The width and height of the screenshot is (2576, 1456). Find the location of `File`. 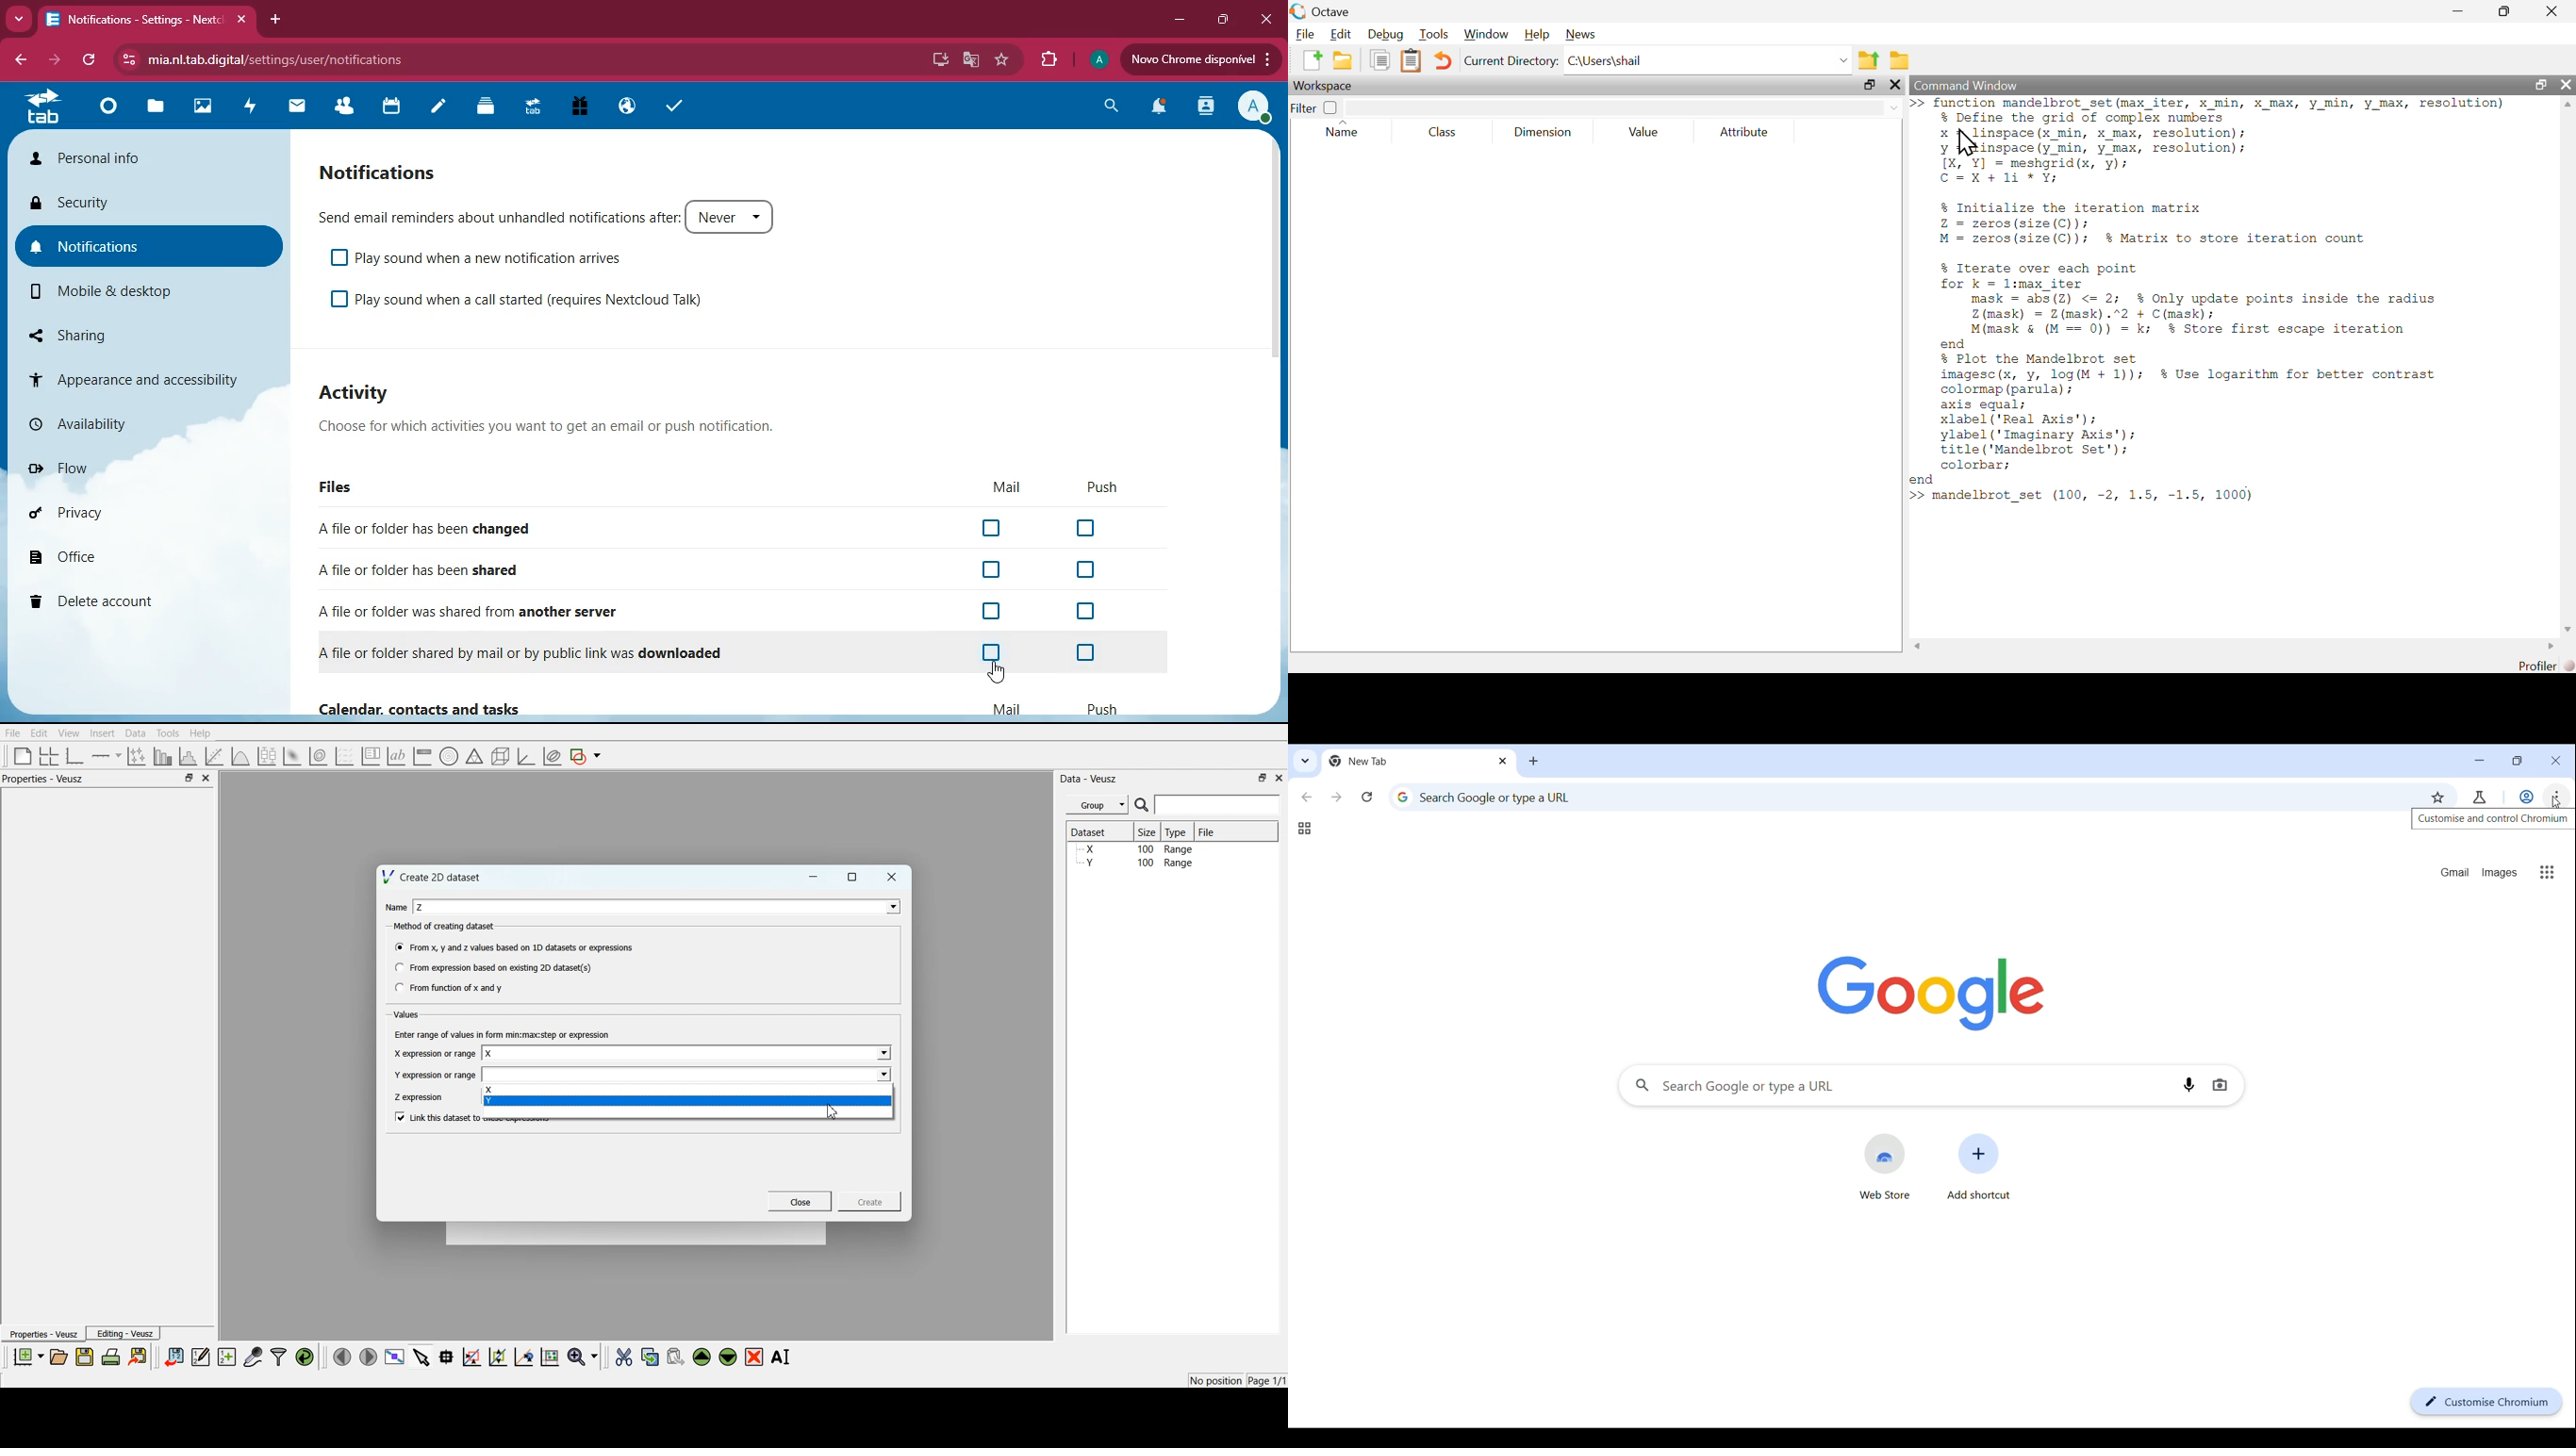

File is located at coordinates (1303, 34).